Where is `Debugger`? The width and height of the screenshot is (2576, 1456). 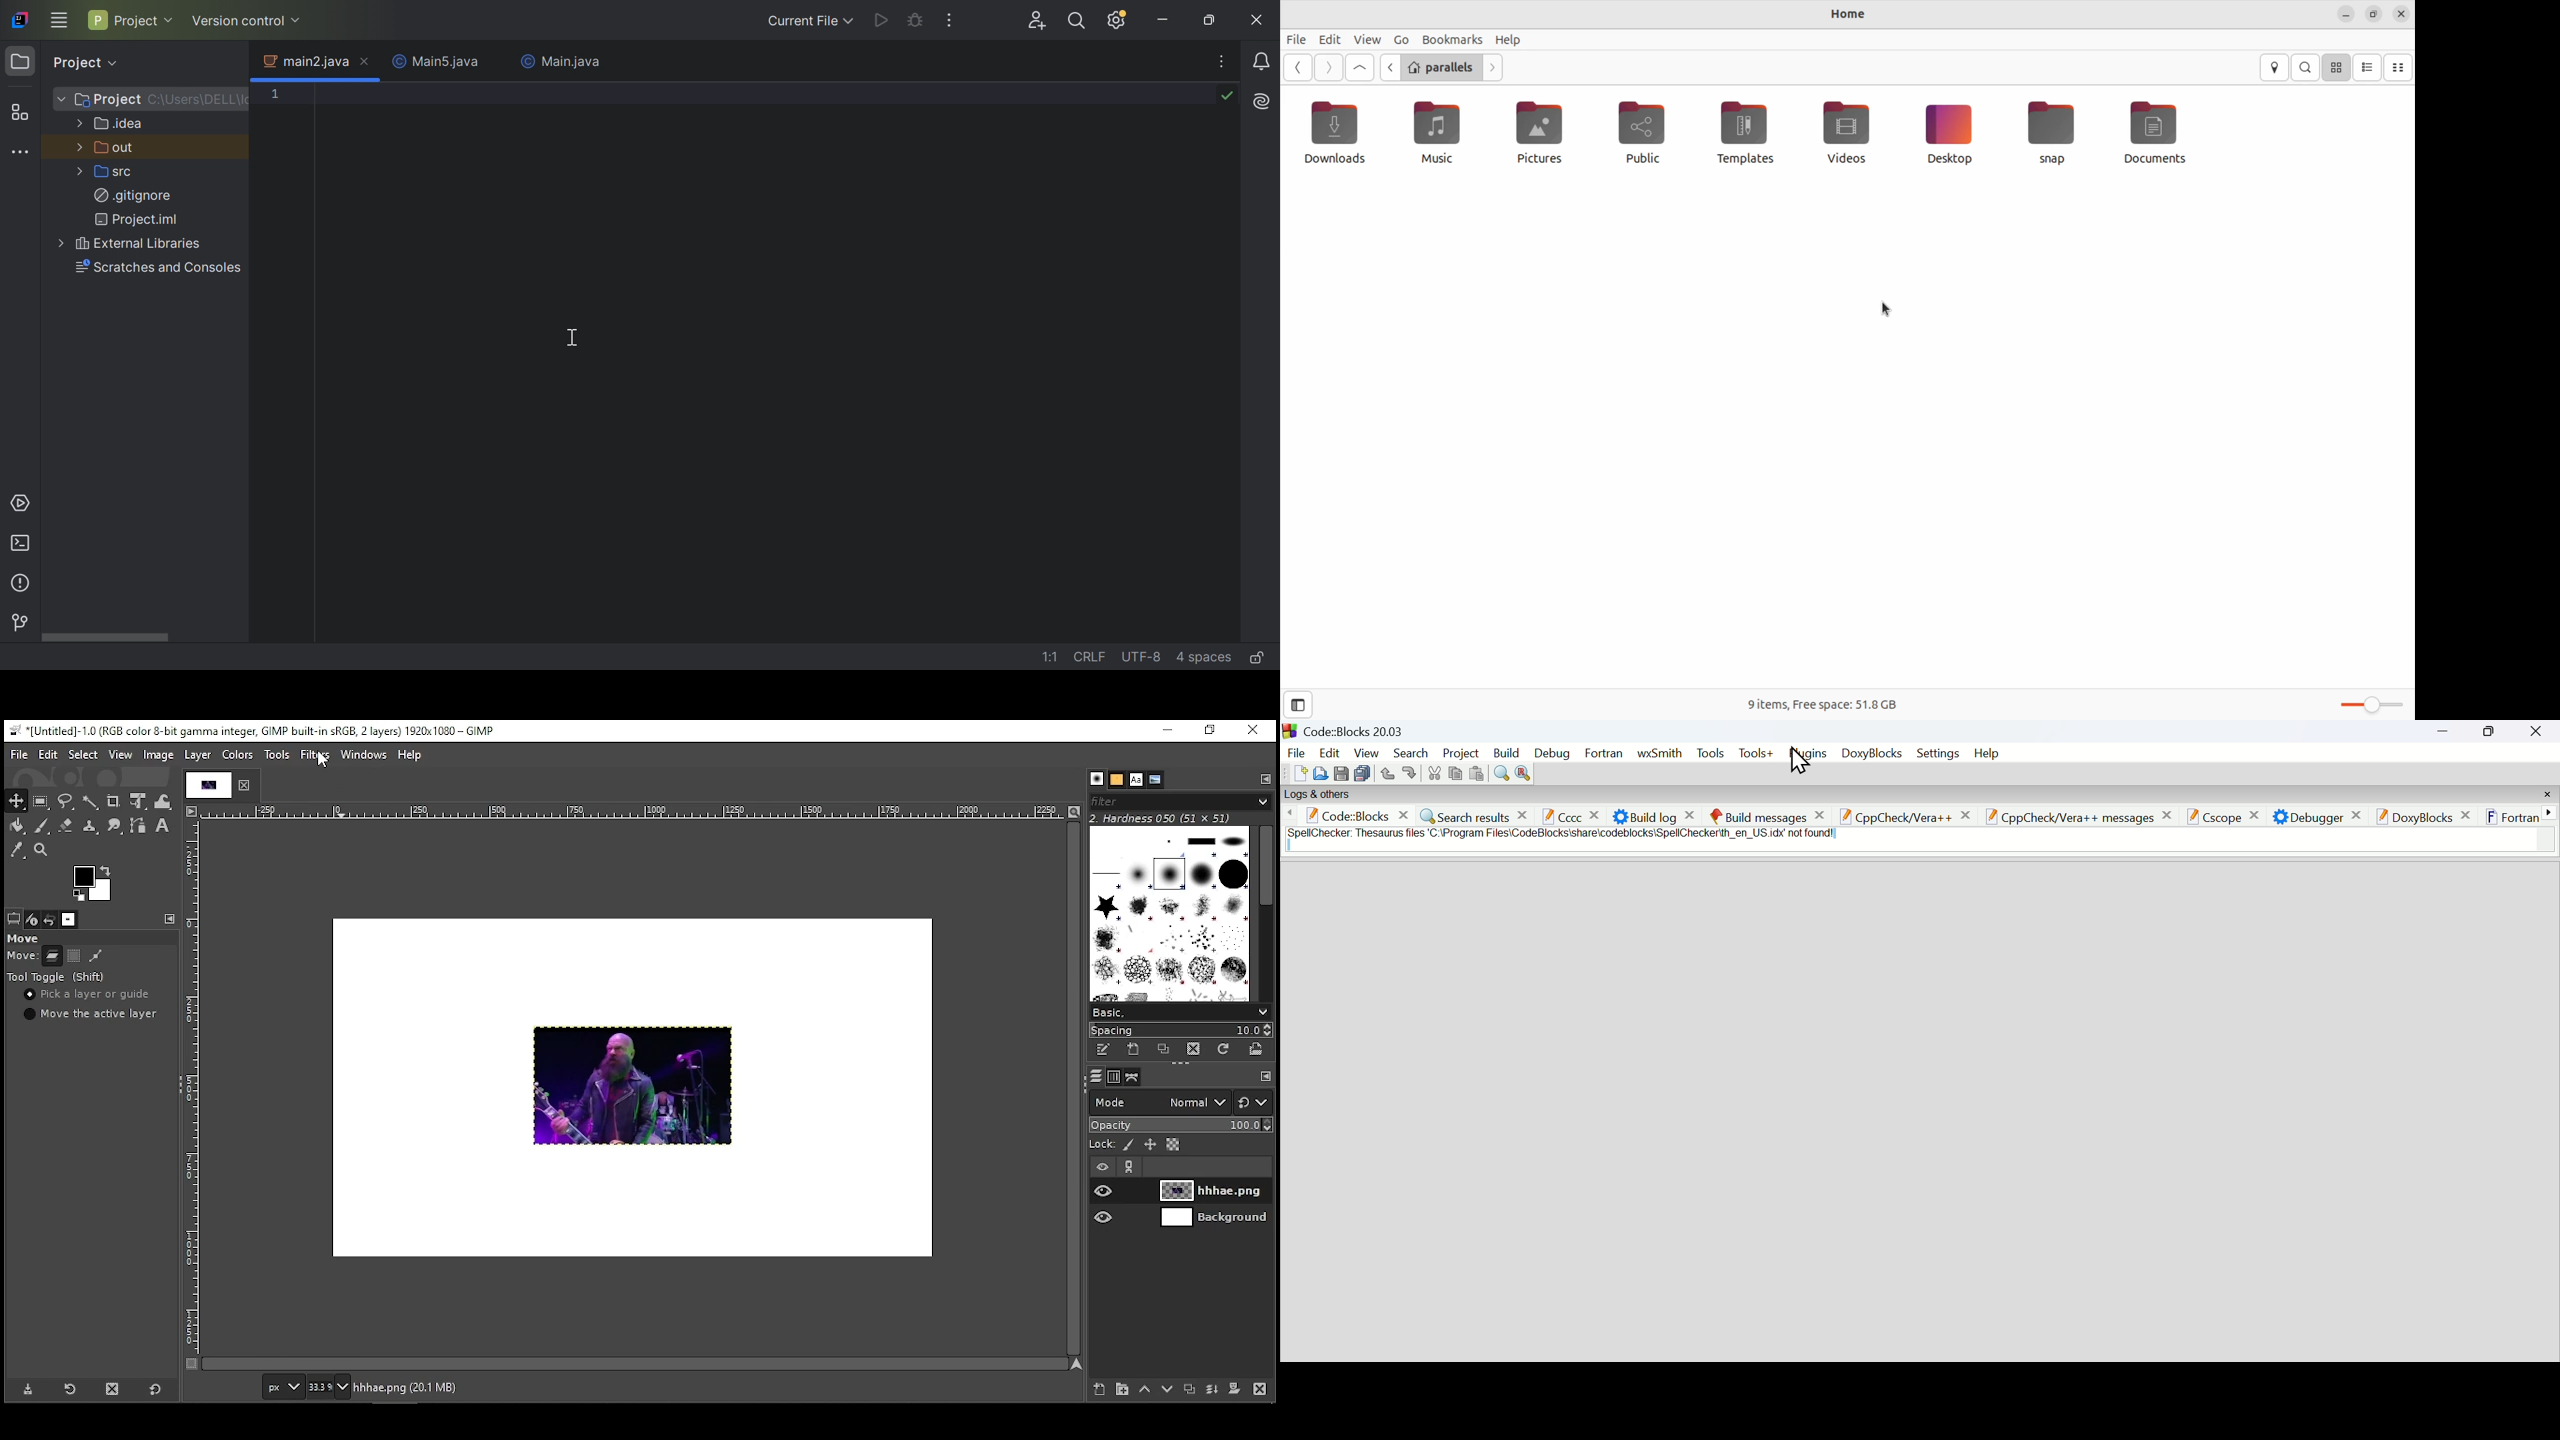
Debugger is located at coordinates (2314, 815).